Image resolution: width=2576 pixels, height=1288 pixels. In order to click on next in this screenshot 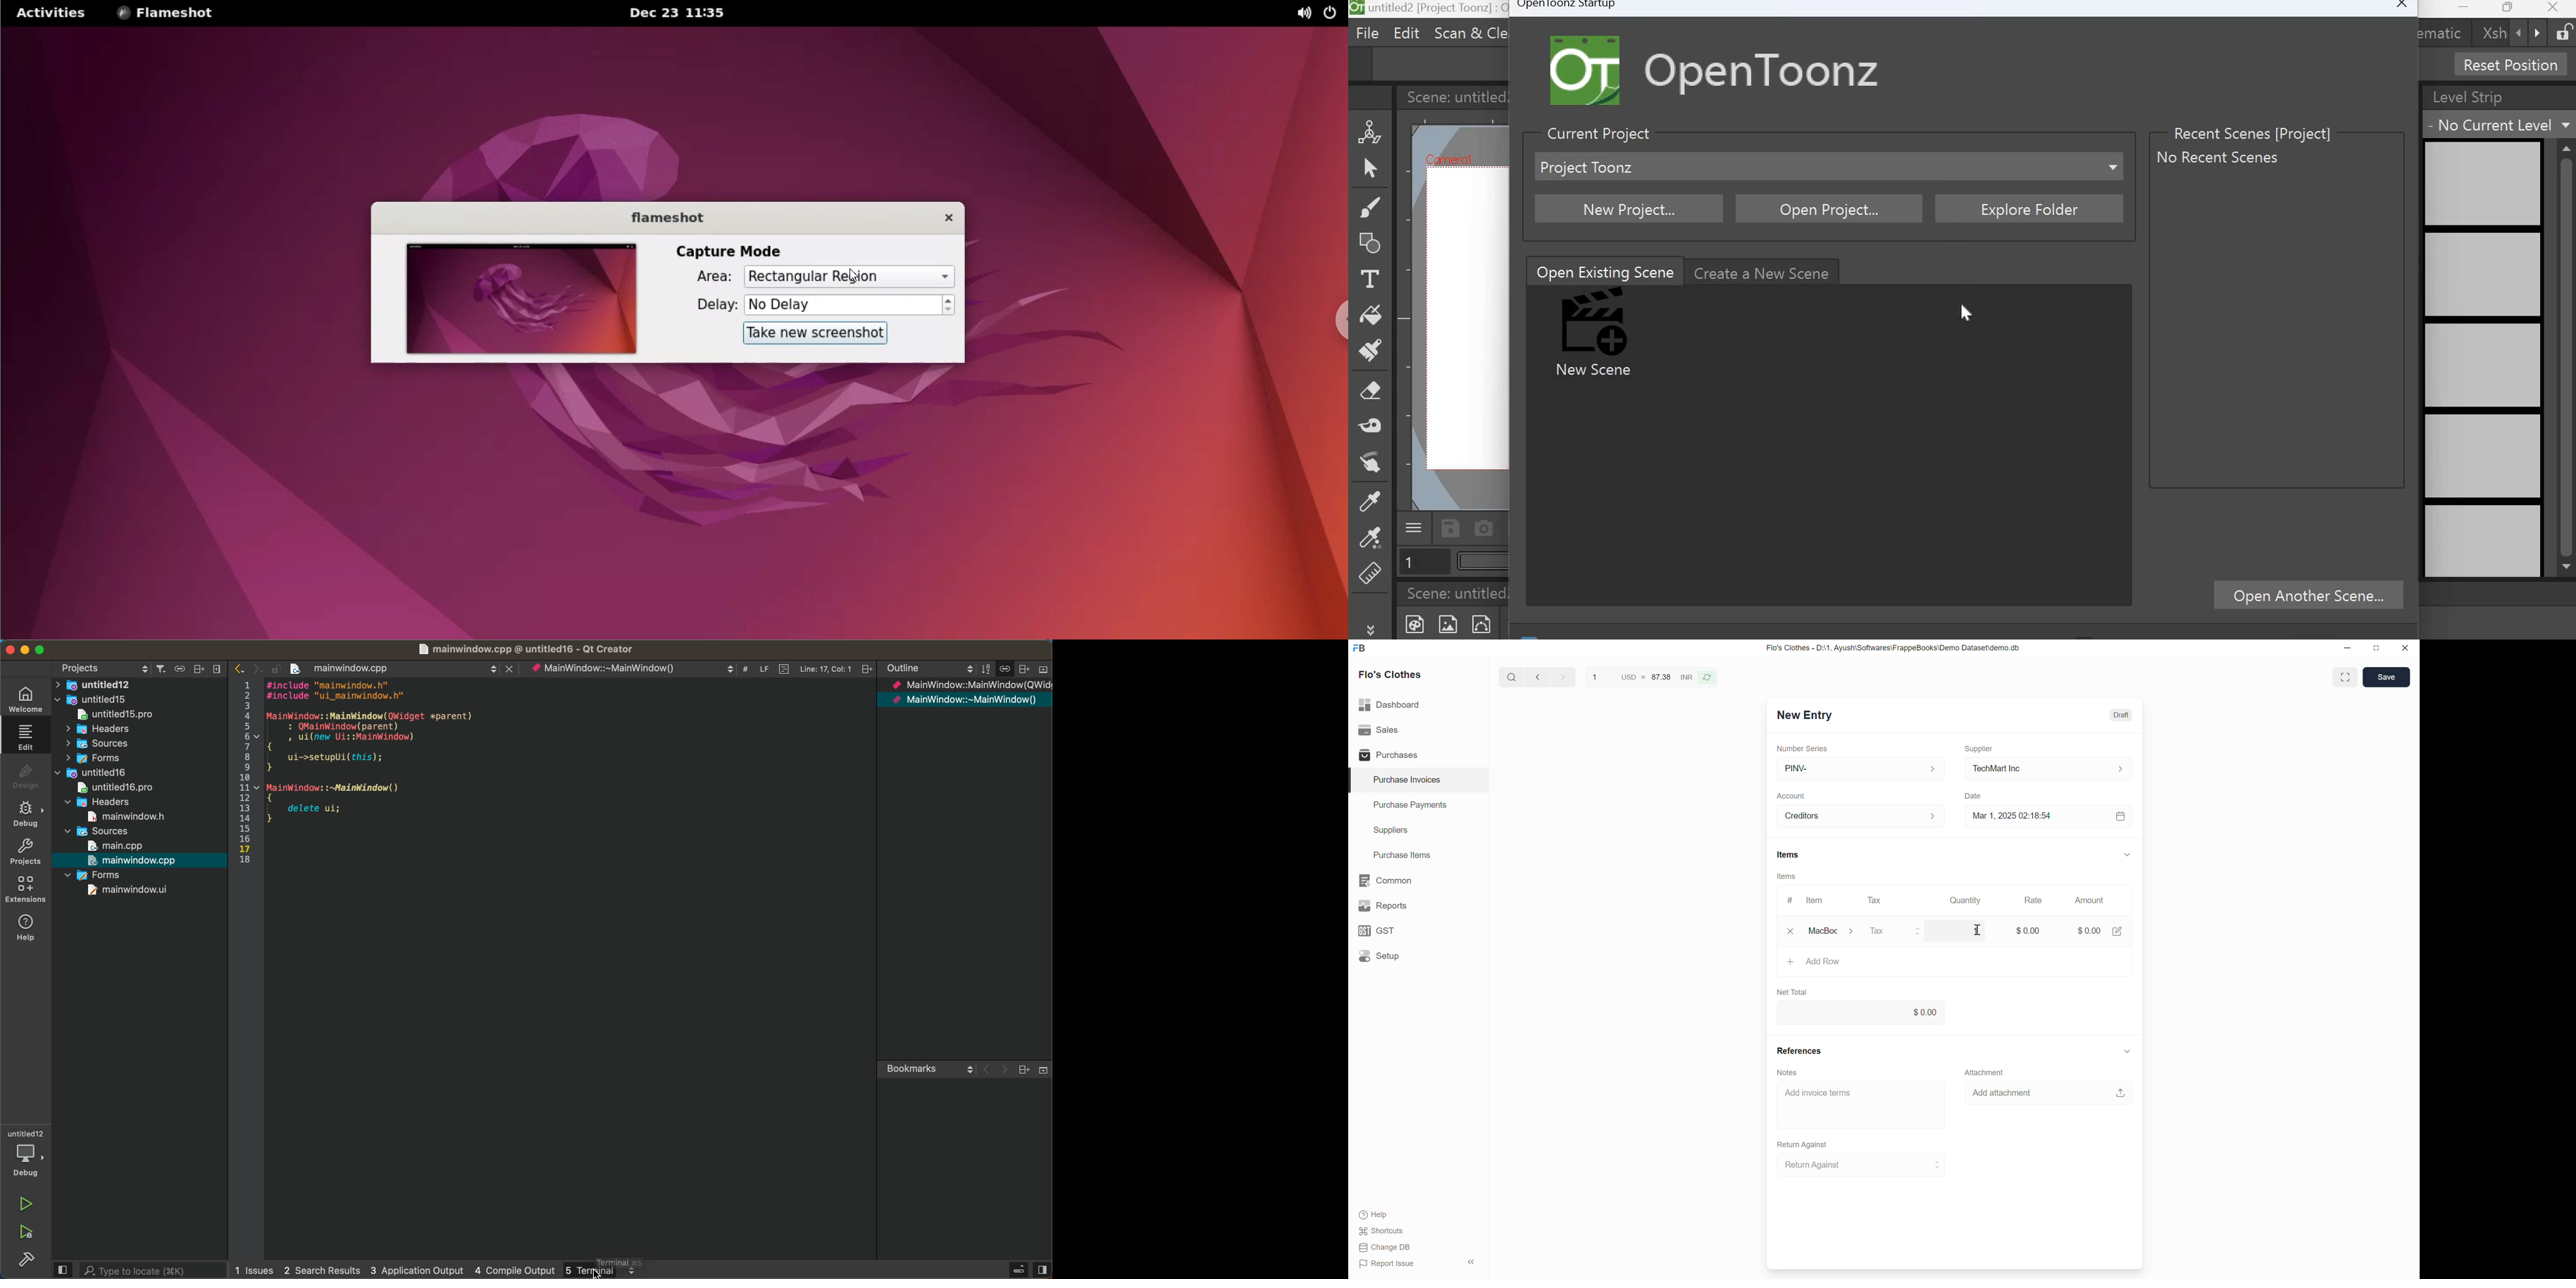, I will do `click(1564, 677)`.